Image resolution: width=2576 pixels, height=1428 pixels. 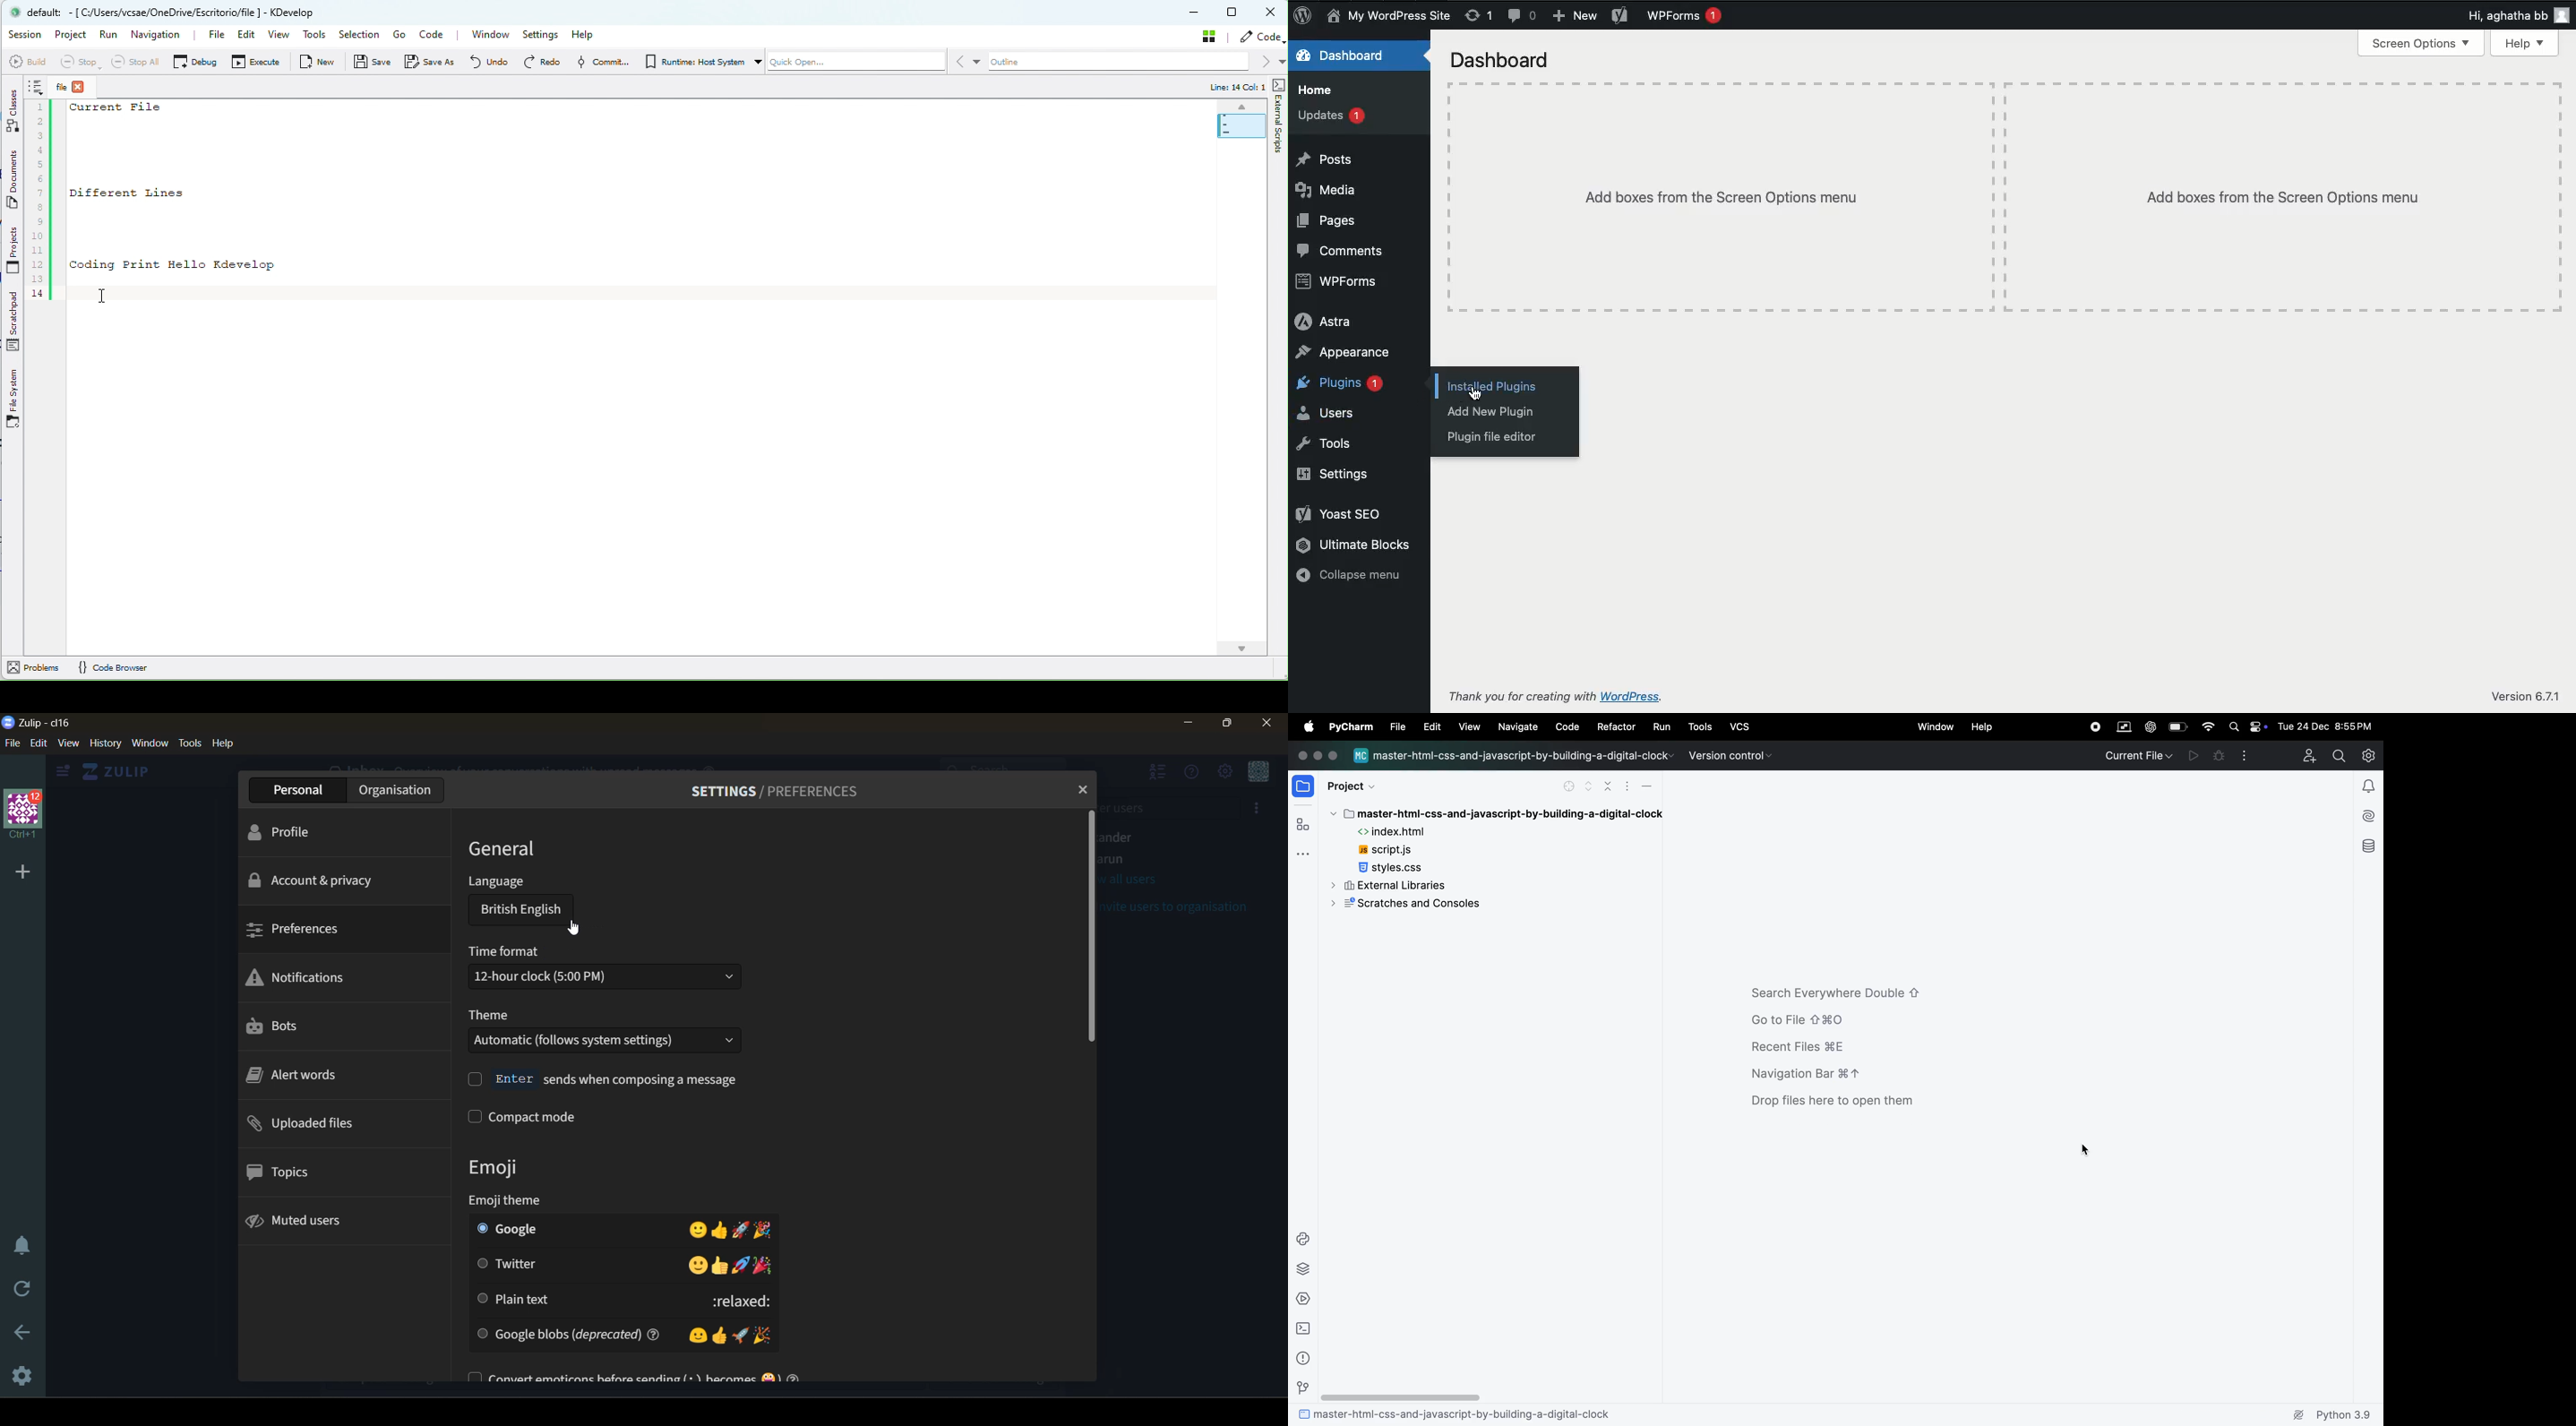 What do you see at coordinates (2518, 15) in the screenshot?
I see `Hi user` at bounding box center [2518, 15].